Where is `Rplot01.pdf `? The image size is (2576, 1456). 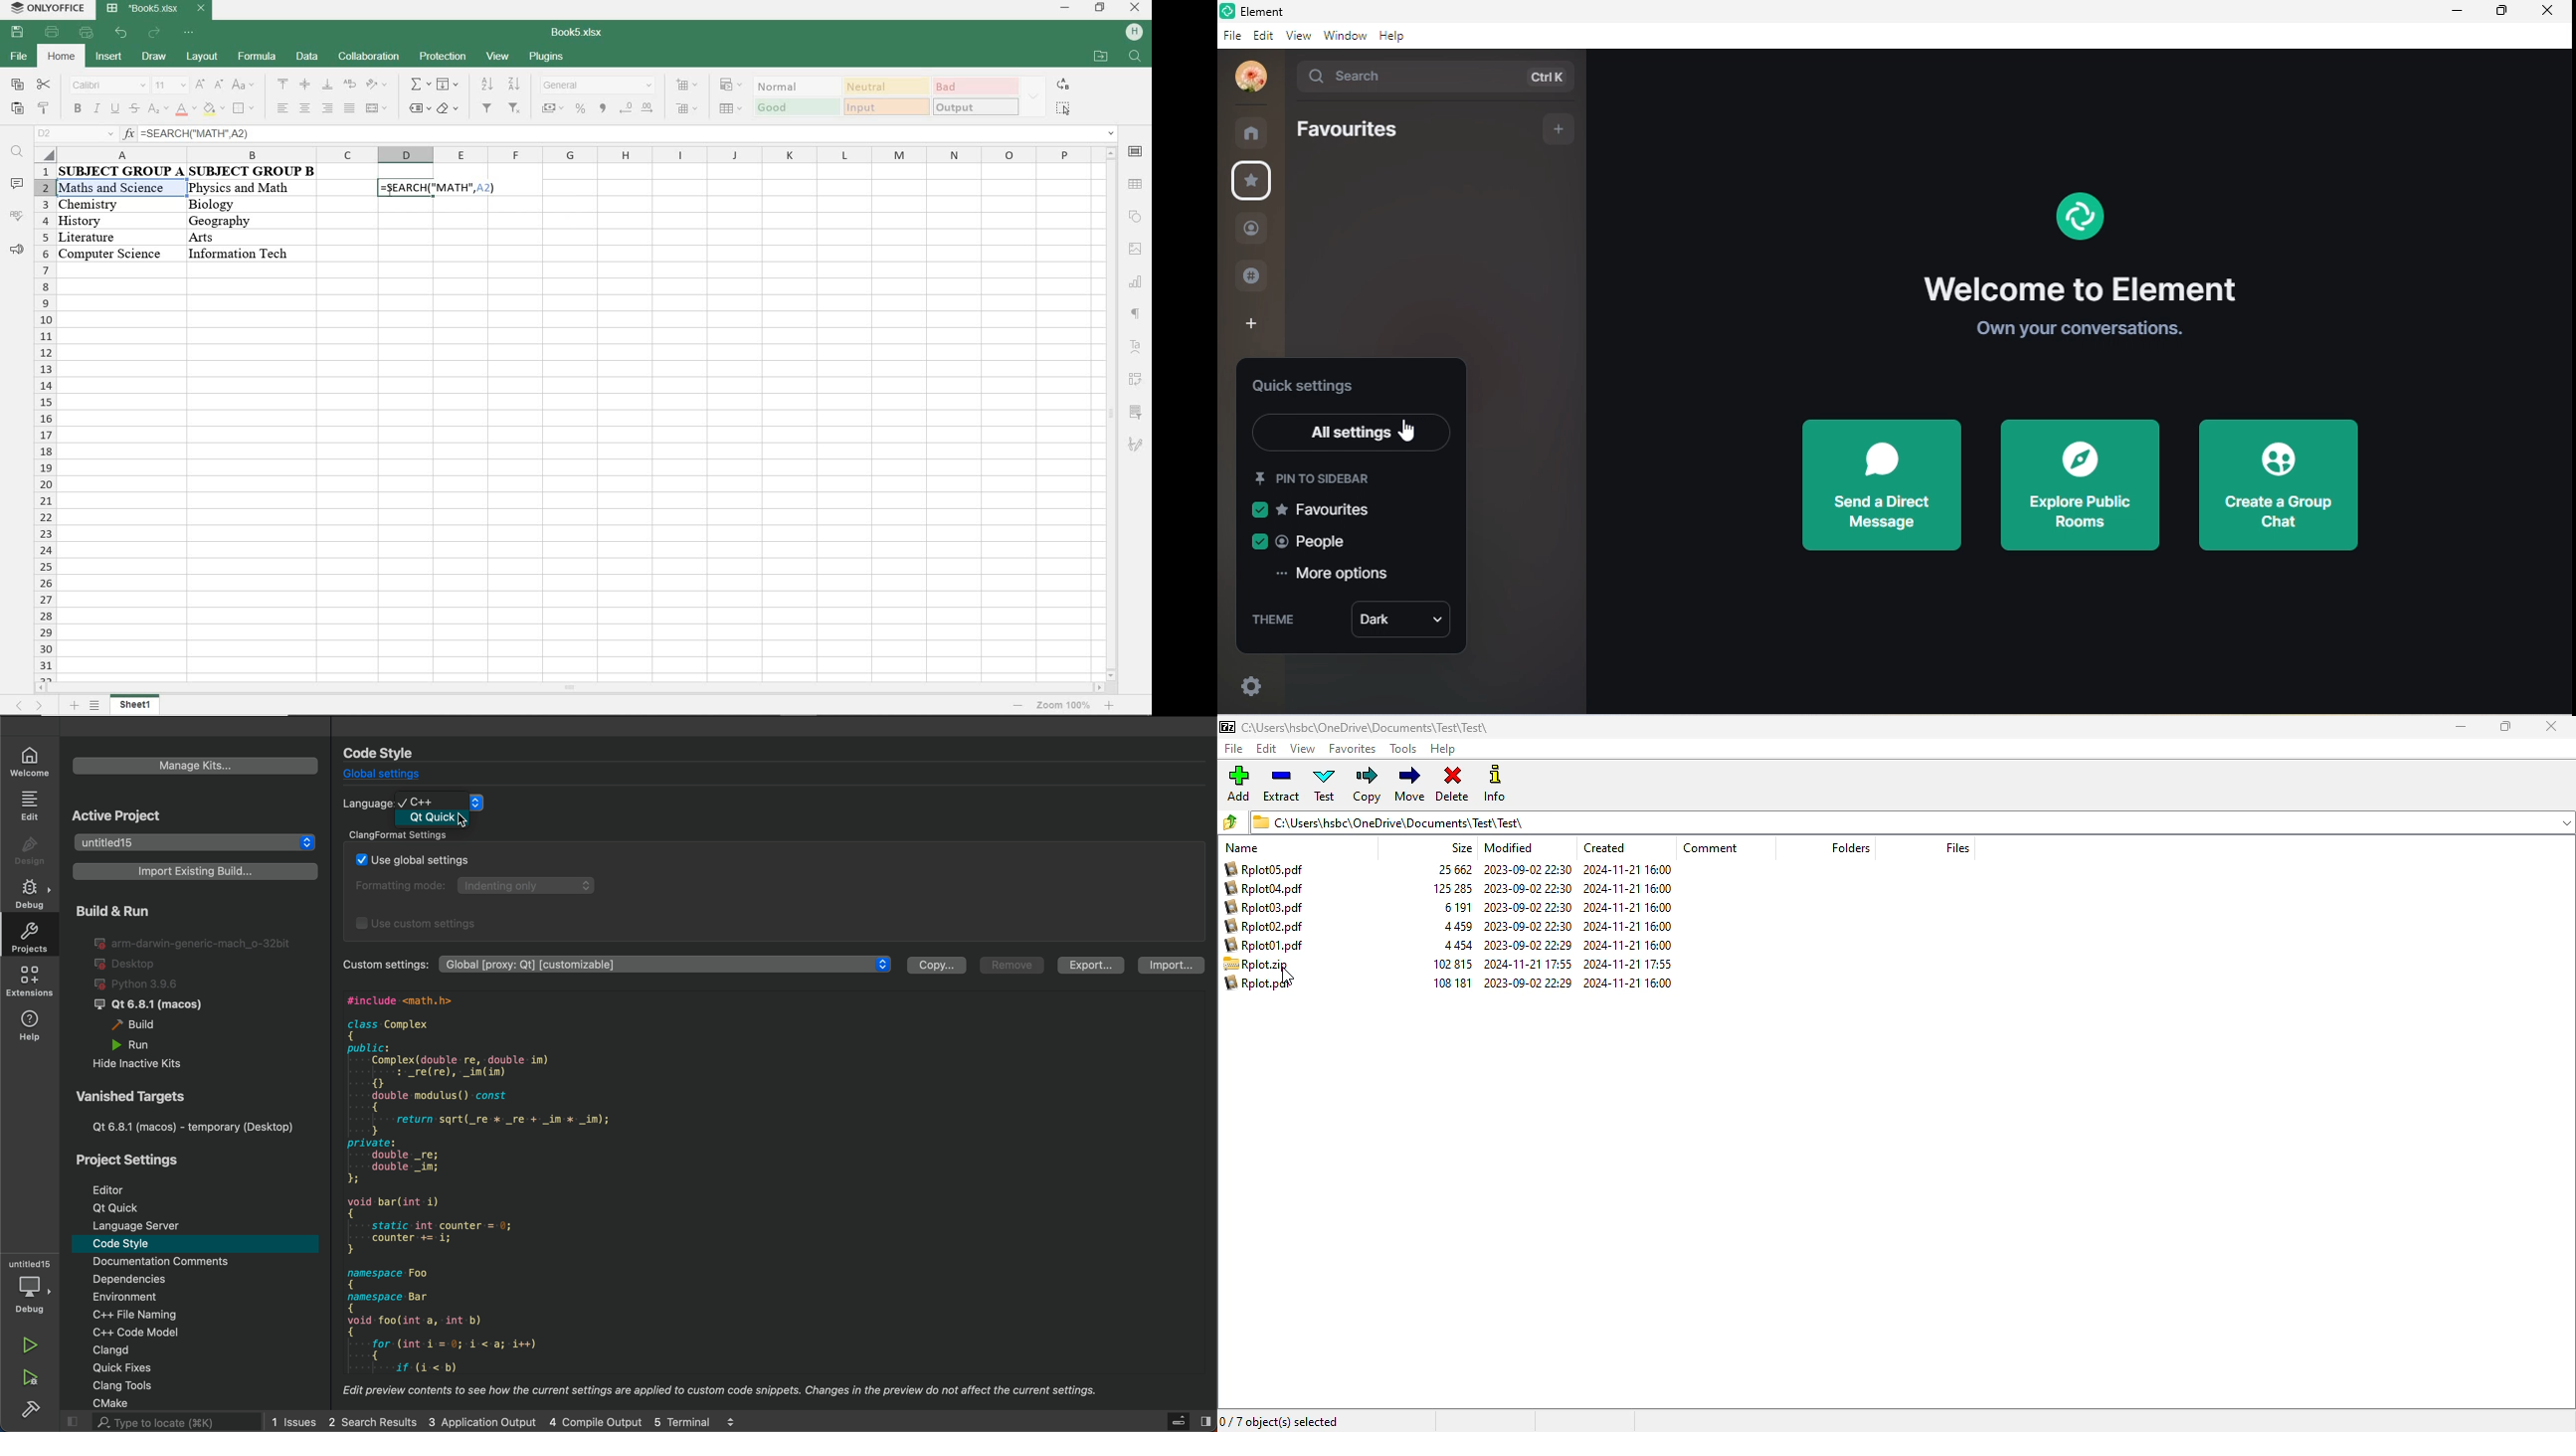 Rplot01.pdf  is located at coordinates (1272, 947).